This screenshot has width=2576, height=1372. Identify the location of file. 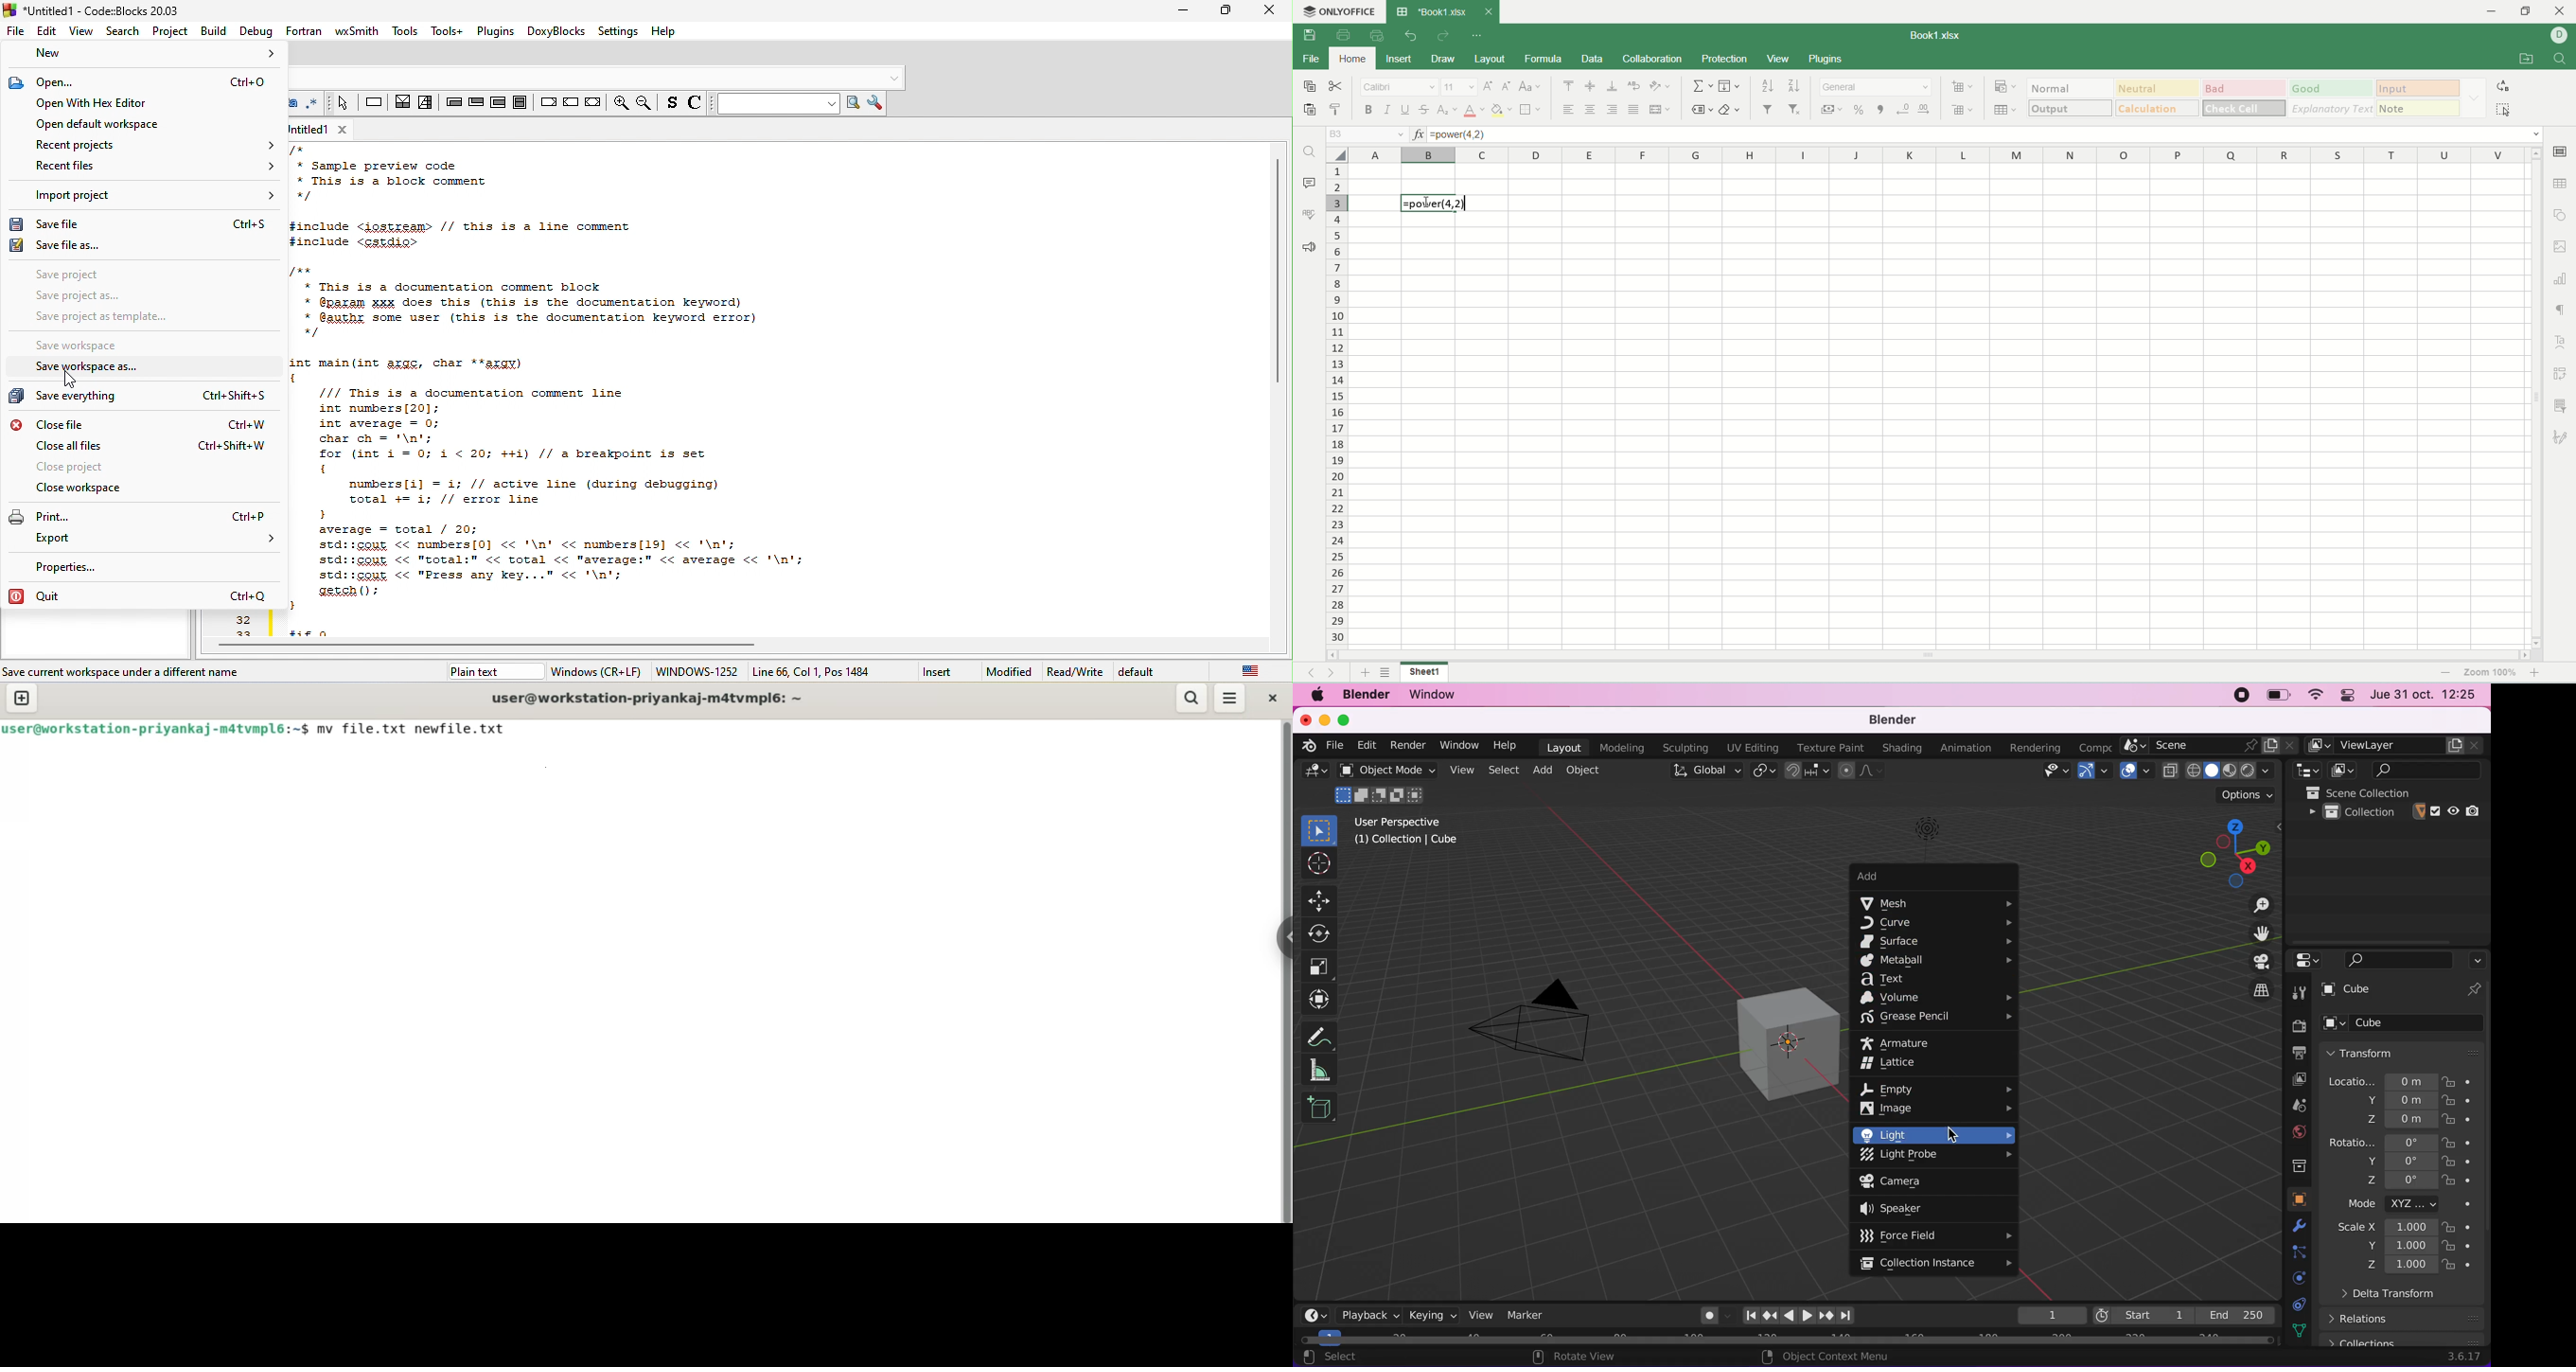
(1338, 745).